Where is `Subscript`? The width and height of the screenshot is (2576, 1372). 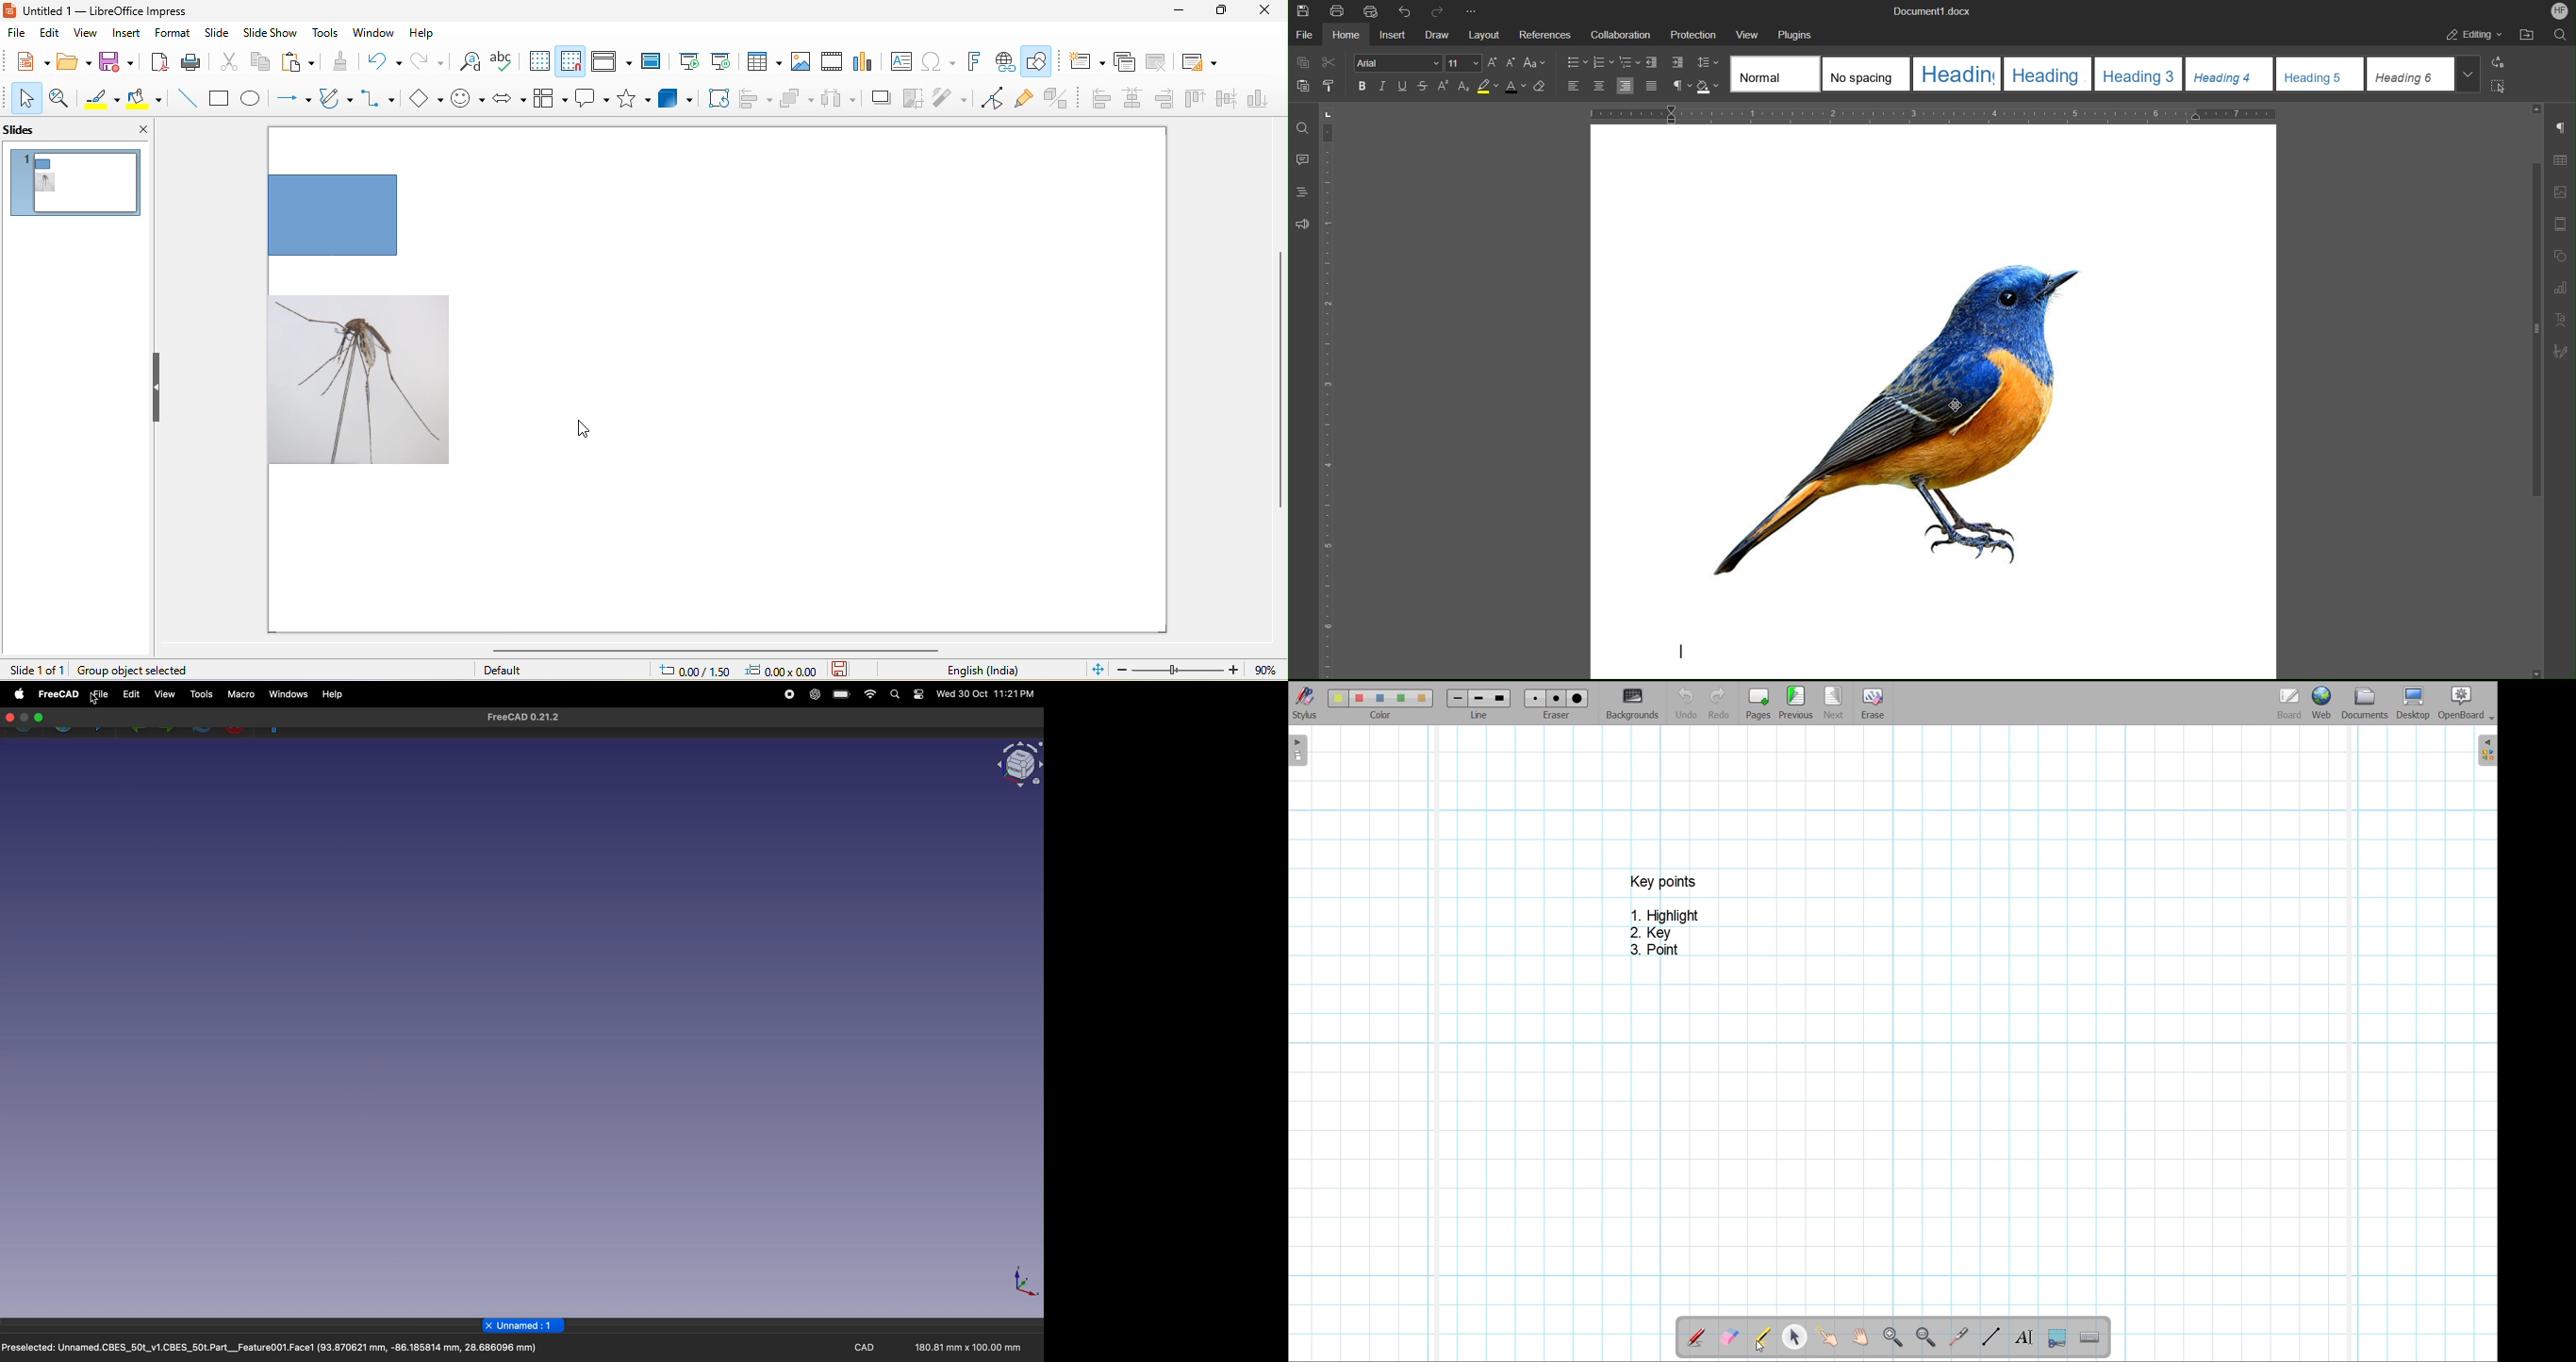
Subscript is located at coordinates (1463, 88).